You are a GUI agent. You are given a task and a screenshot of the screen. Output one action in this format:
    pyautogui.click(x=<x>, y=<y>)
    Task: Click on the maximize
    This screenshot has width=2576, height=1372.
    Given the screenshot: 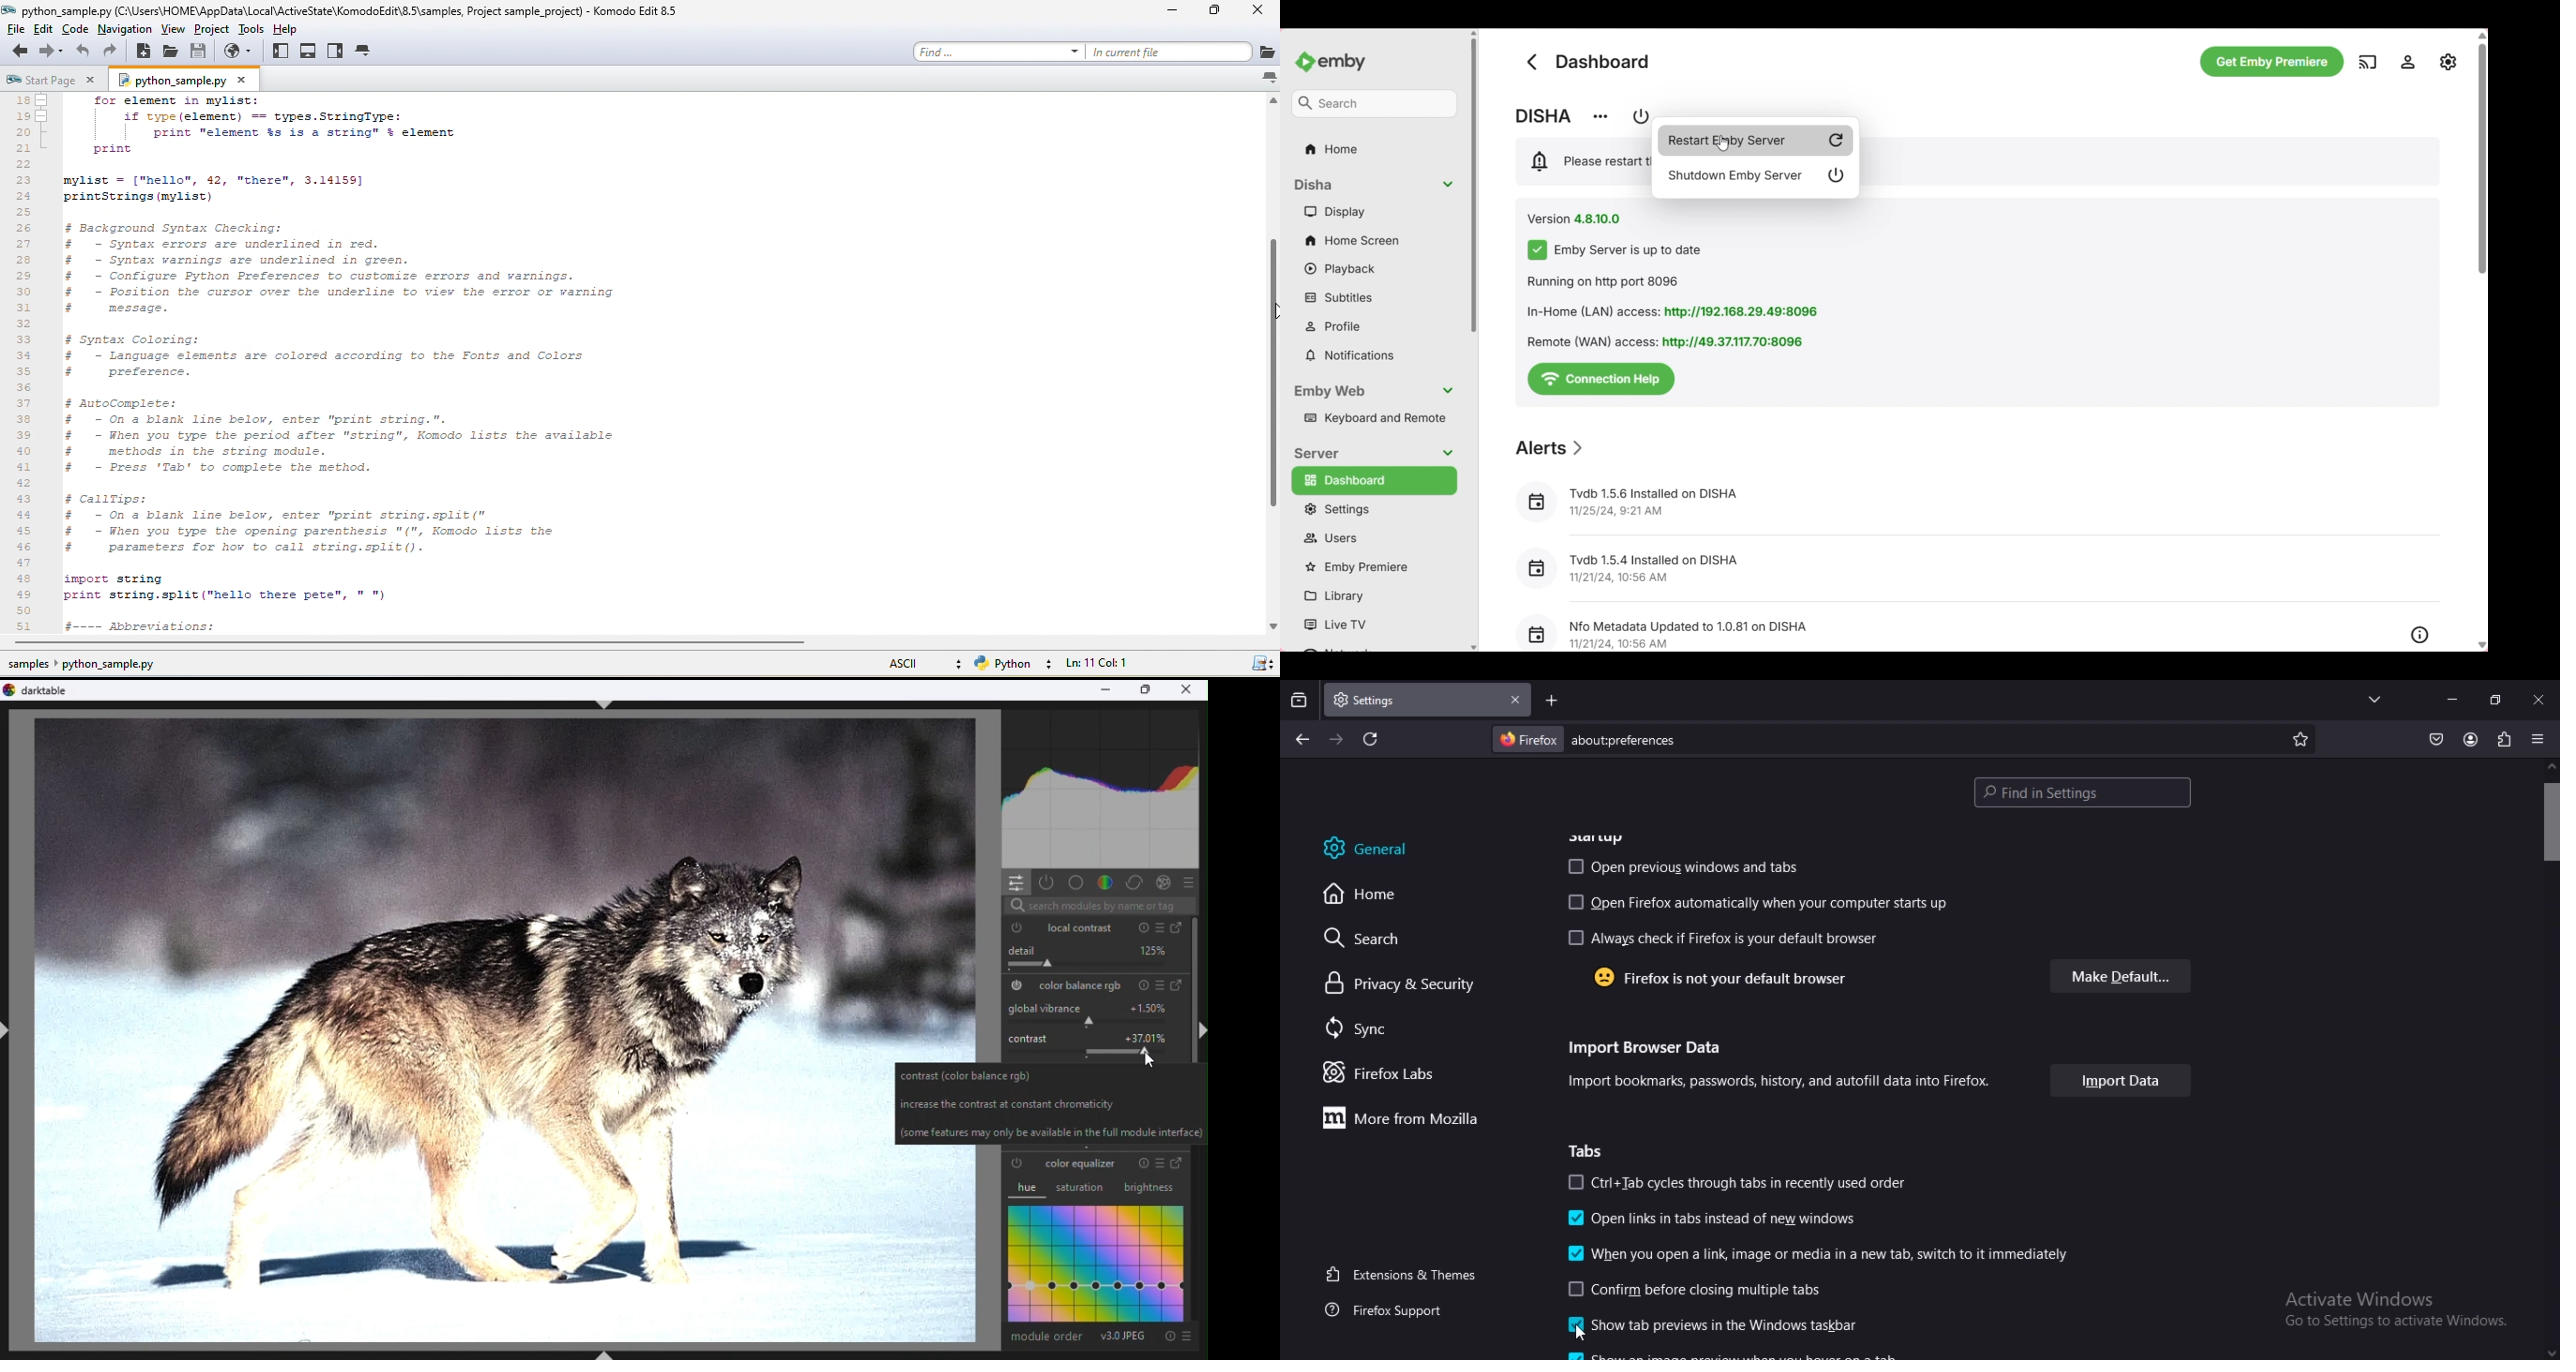 What is the action you would take?
    pyautogui.click(x=1155, y=689)
    